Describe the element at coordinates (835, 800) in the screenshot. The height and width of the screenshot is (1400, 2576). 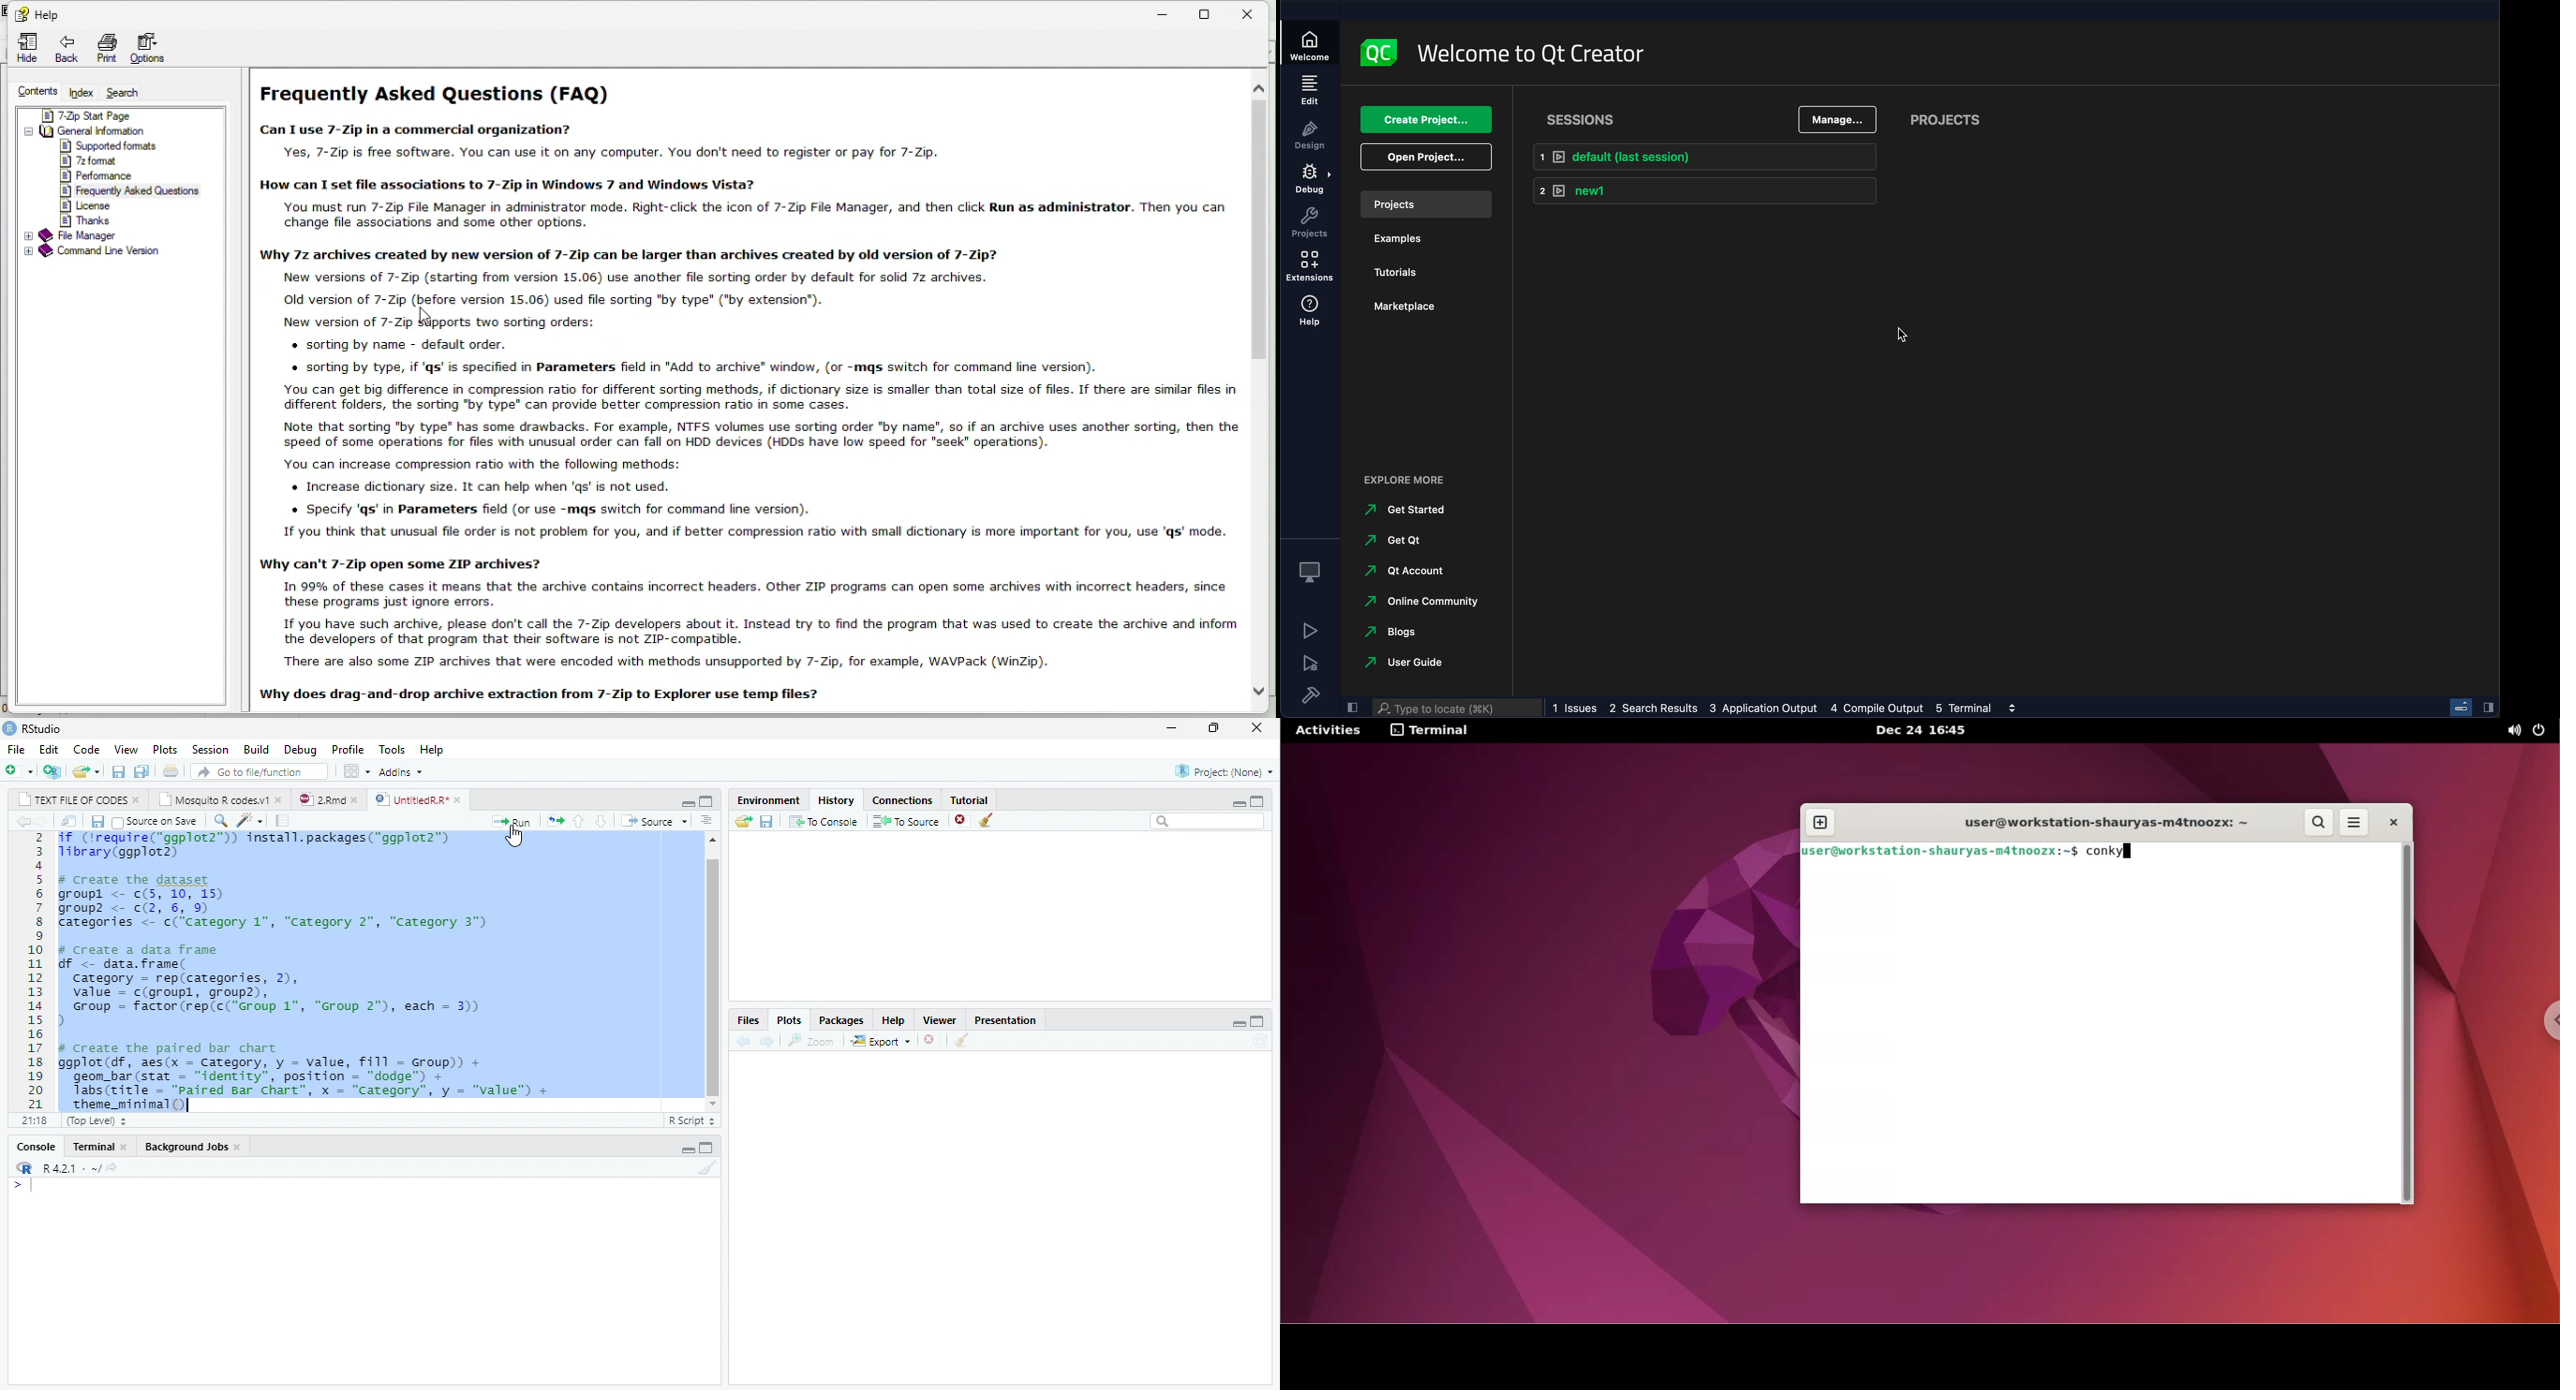
I see `history` at that location.